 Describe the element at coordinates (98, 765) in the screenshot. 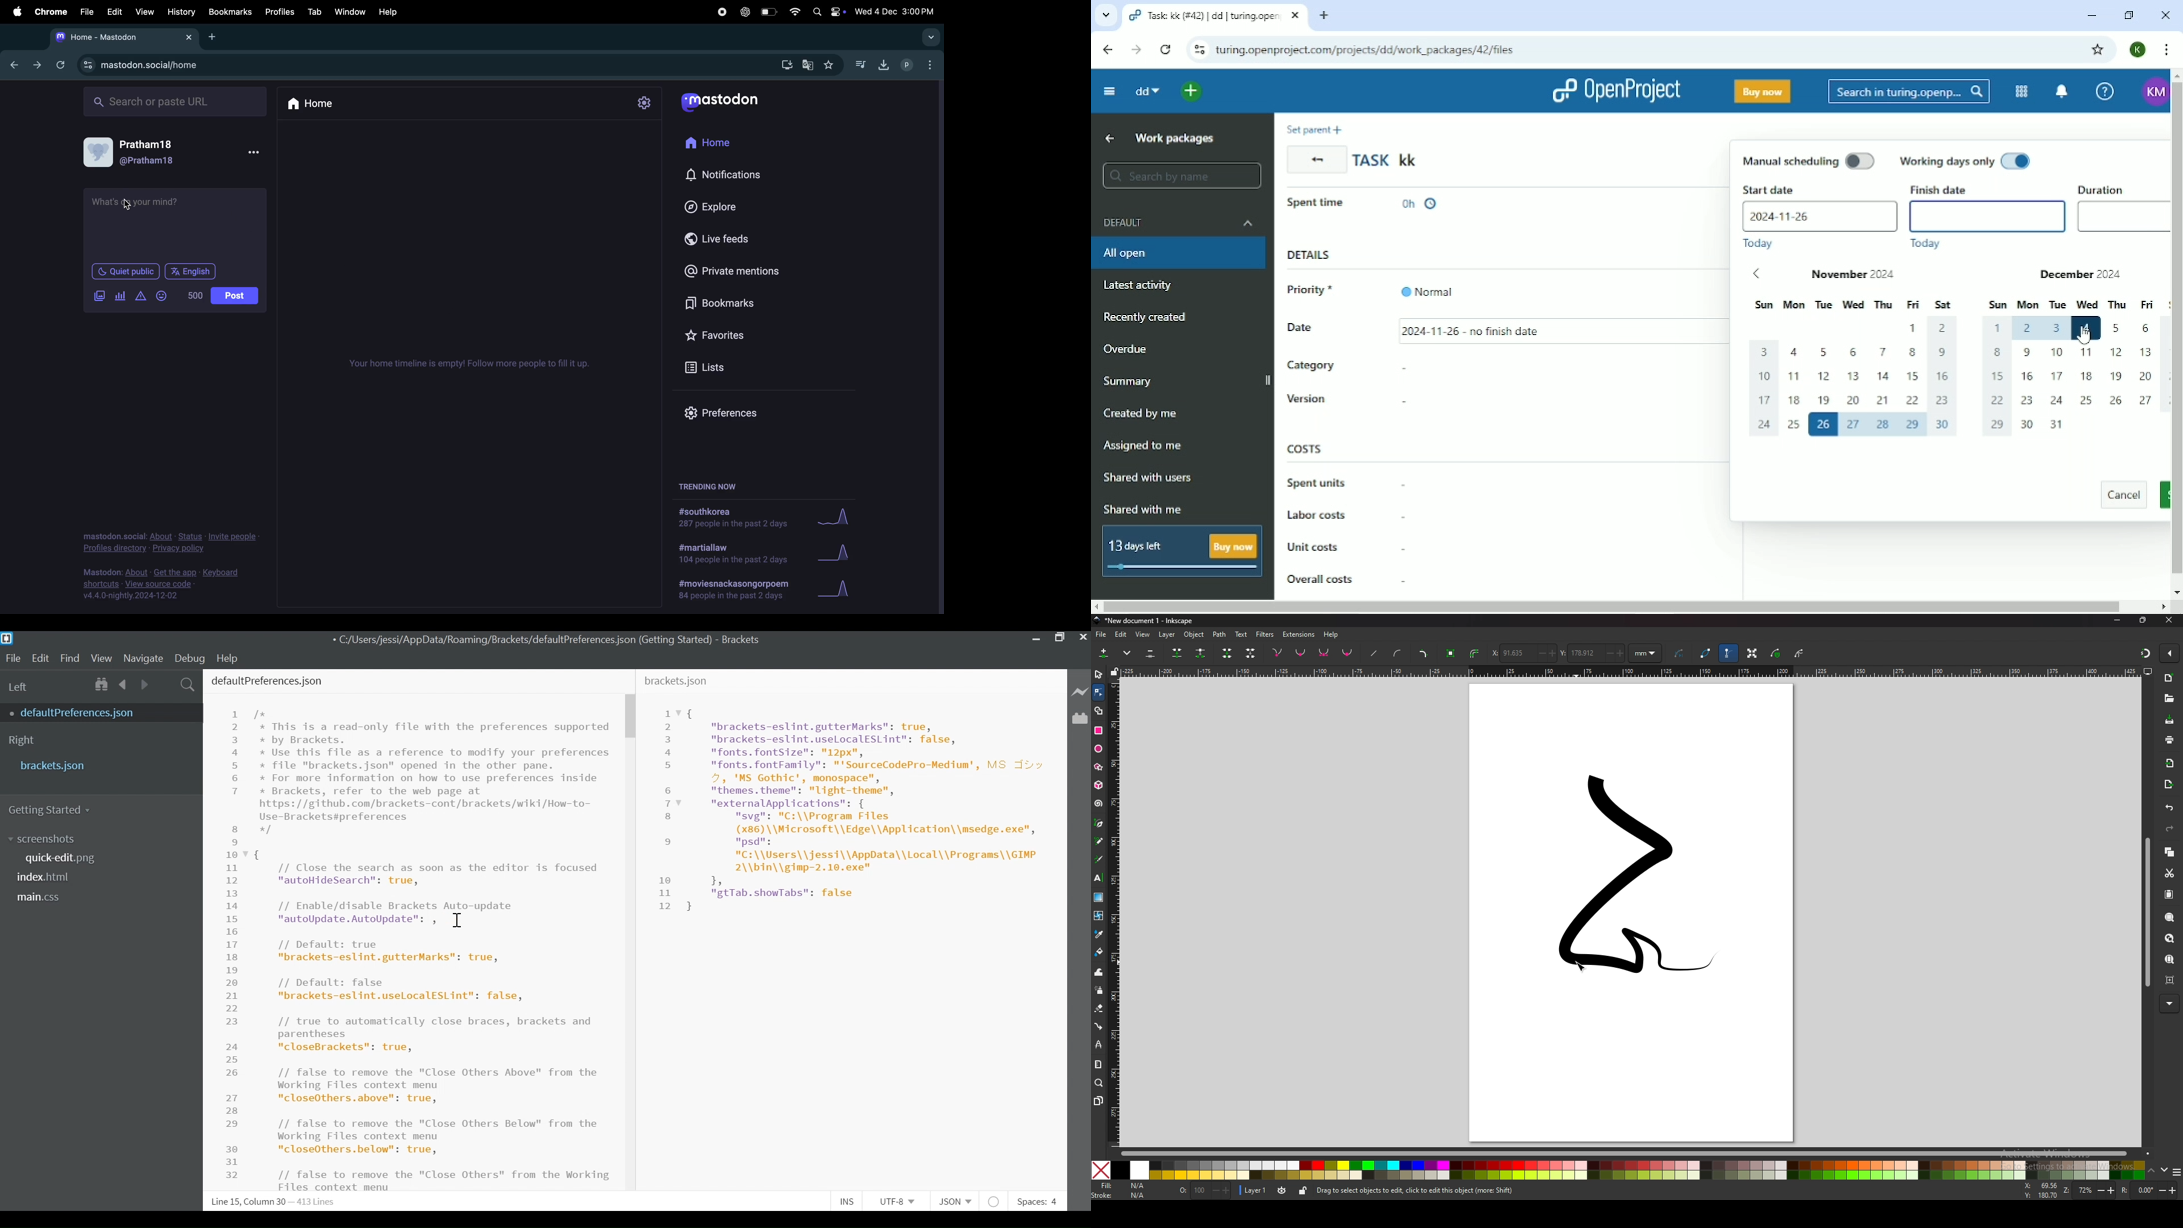

I see `brackets.json` at that location.